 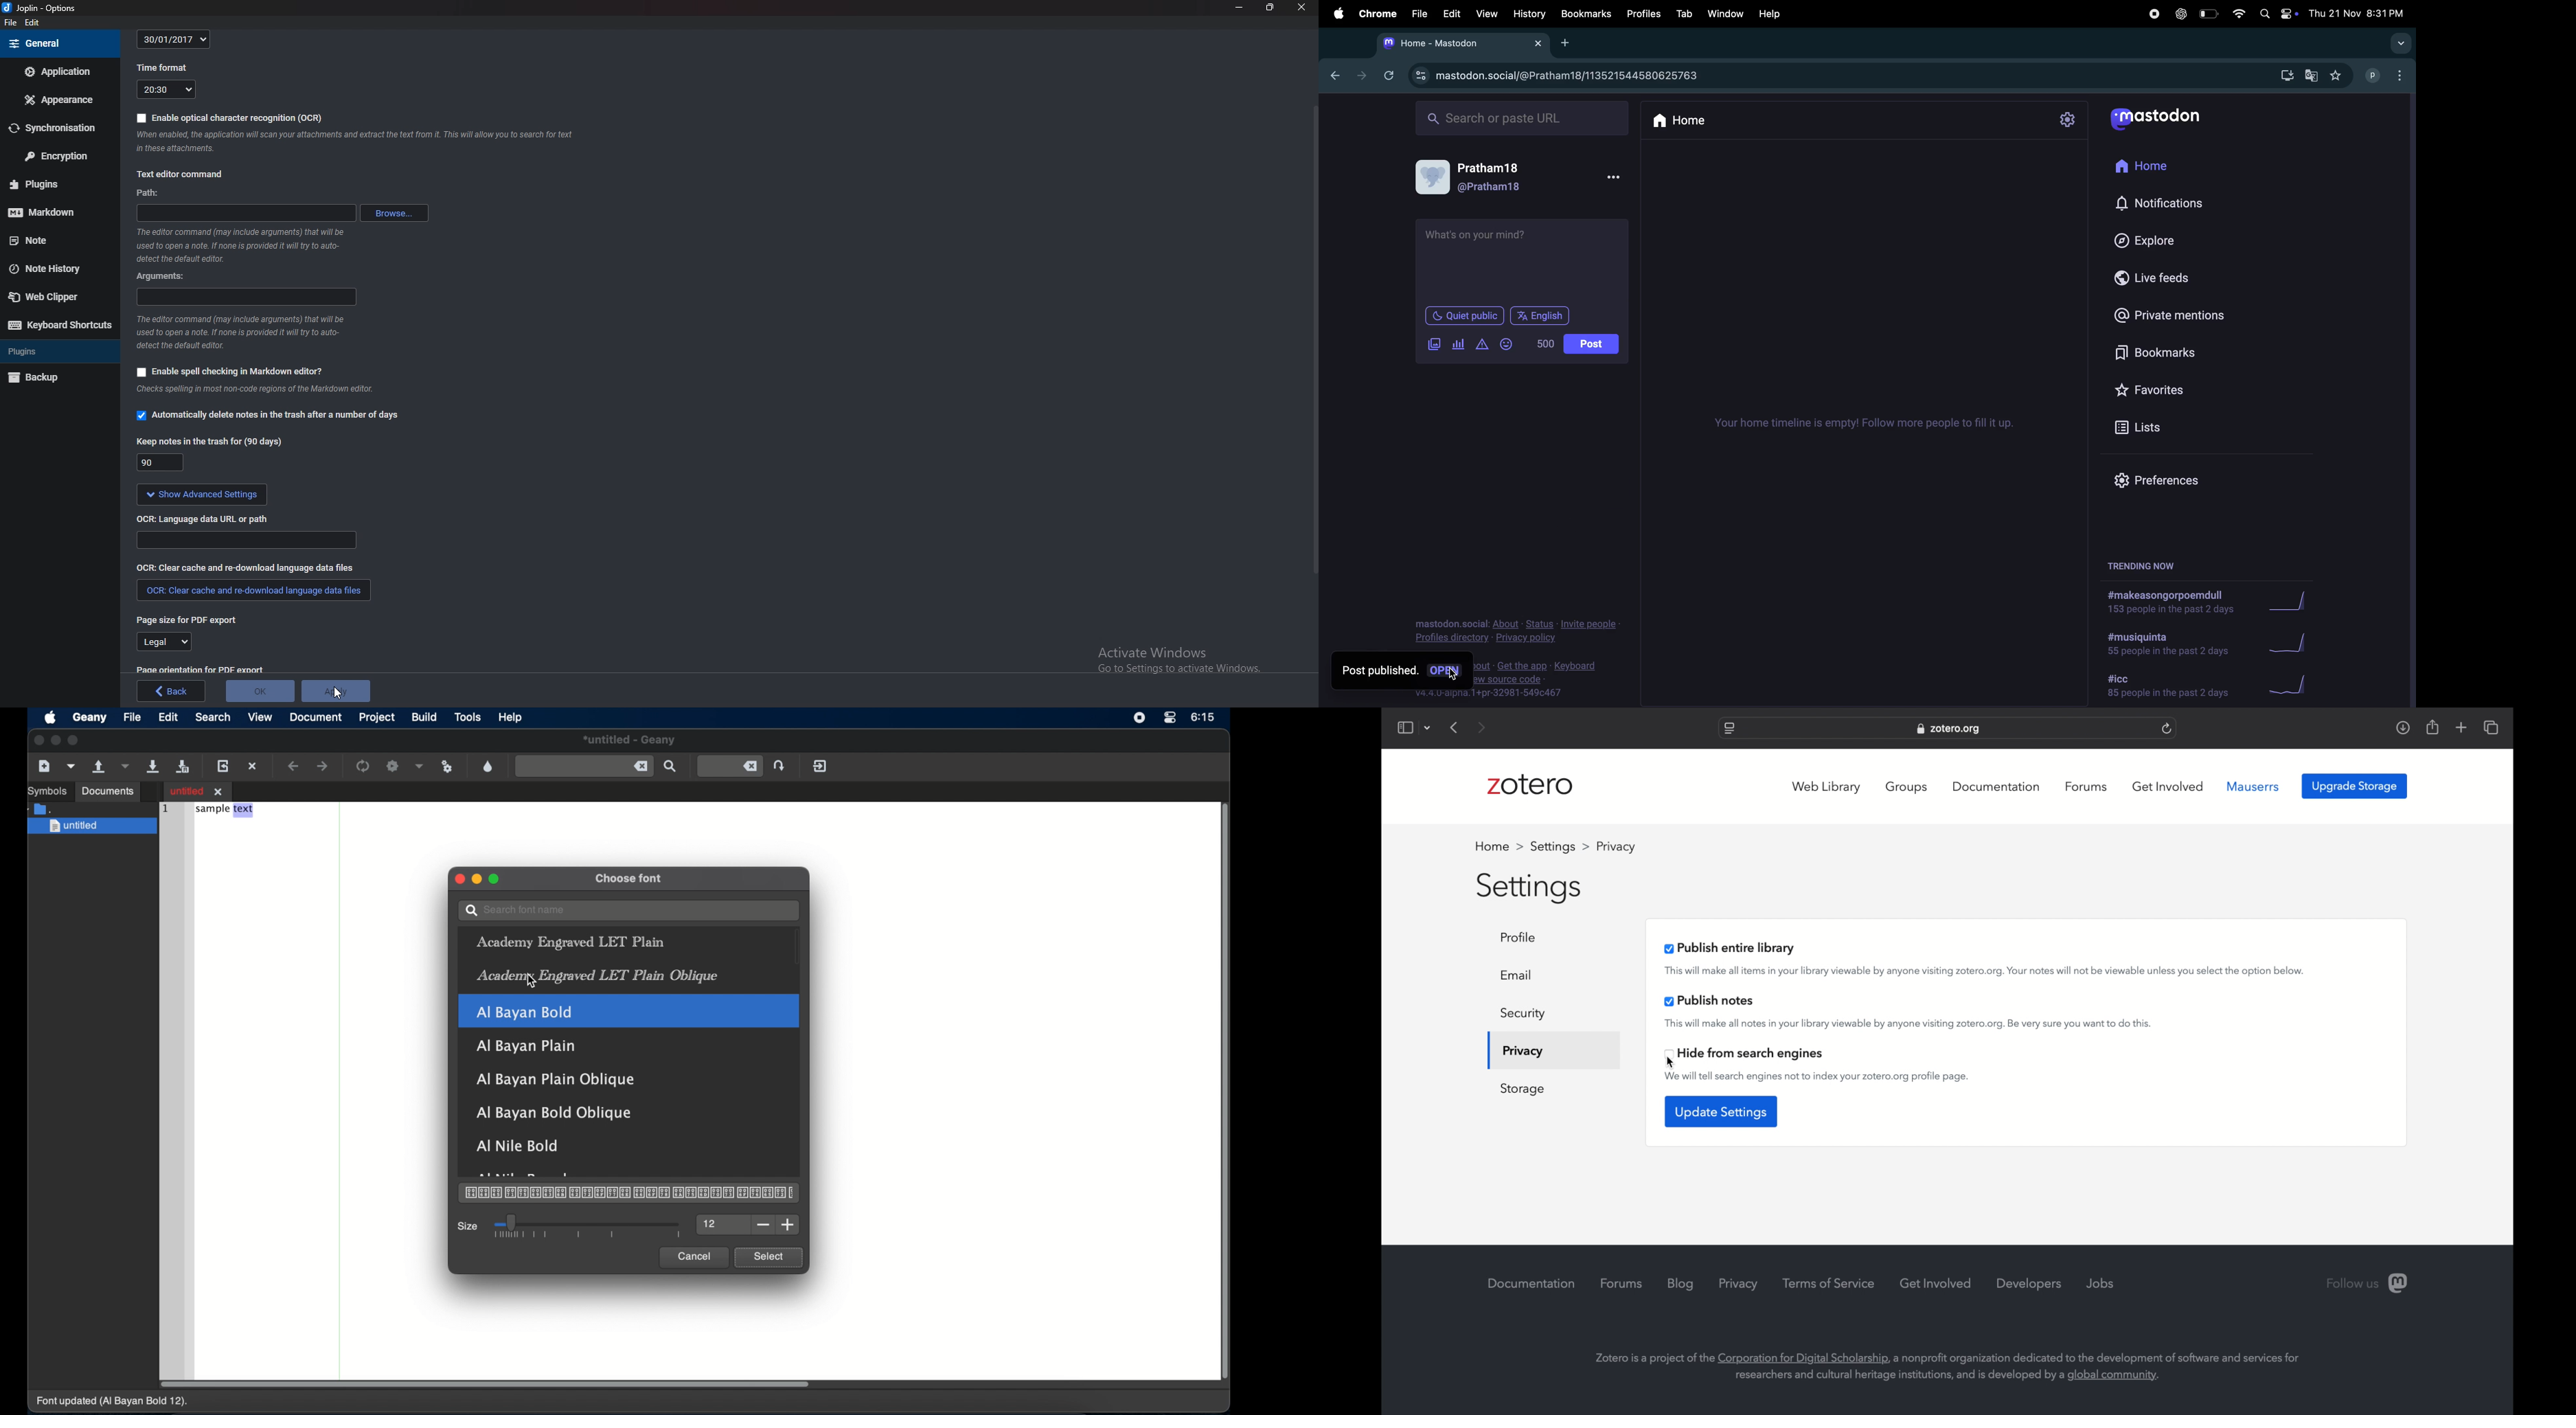 What do you see at coordinates (358, 142) in the screenshot?
I see `Info` at bounding box center [358, 142].